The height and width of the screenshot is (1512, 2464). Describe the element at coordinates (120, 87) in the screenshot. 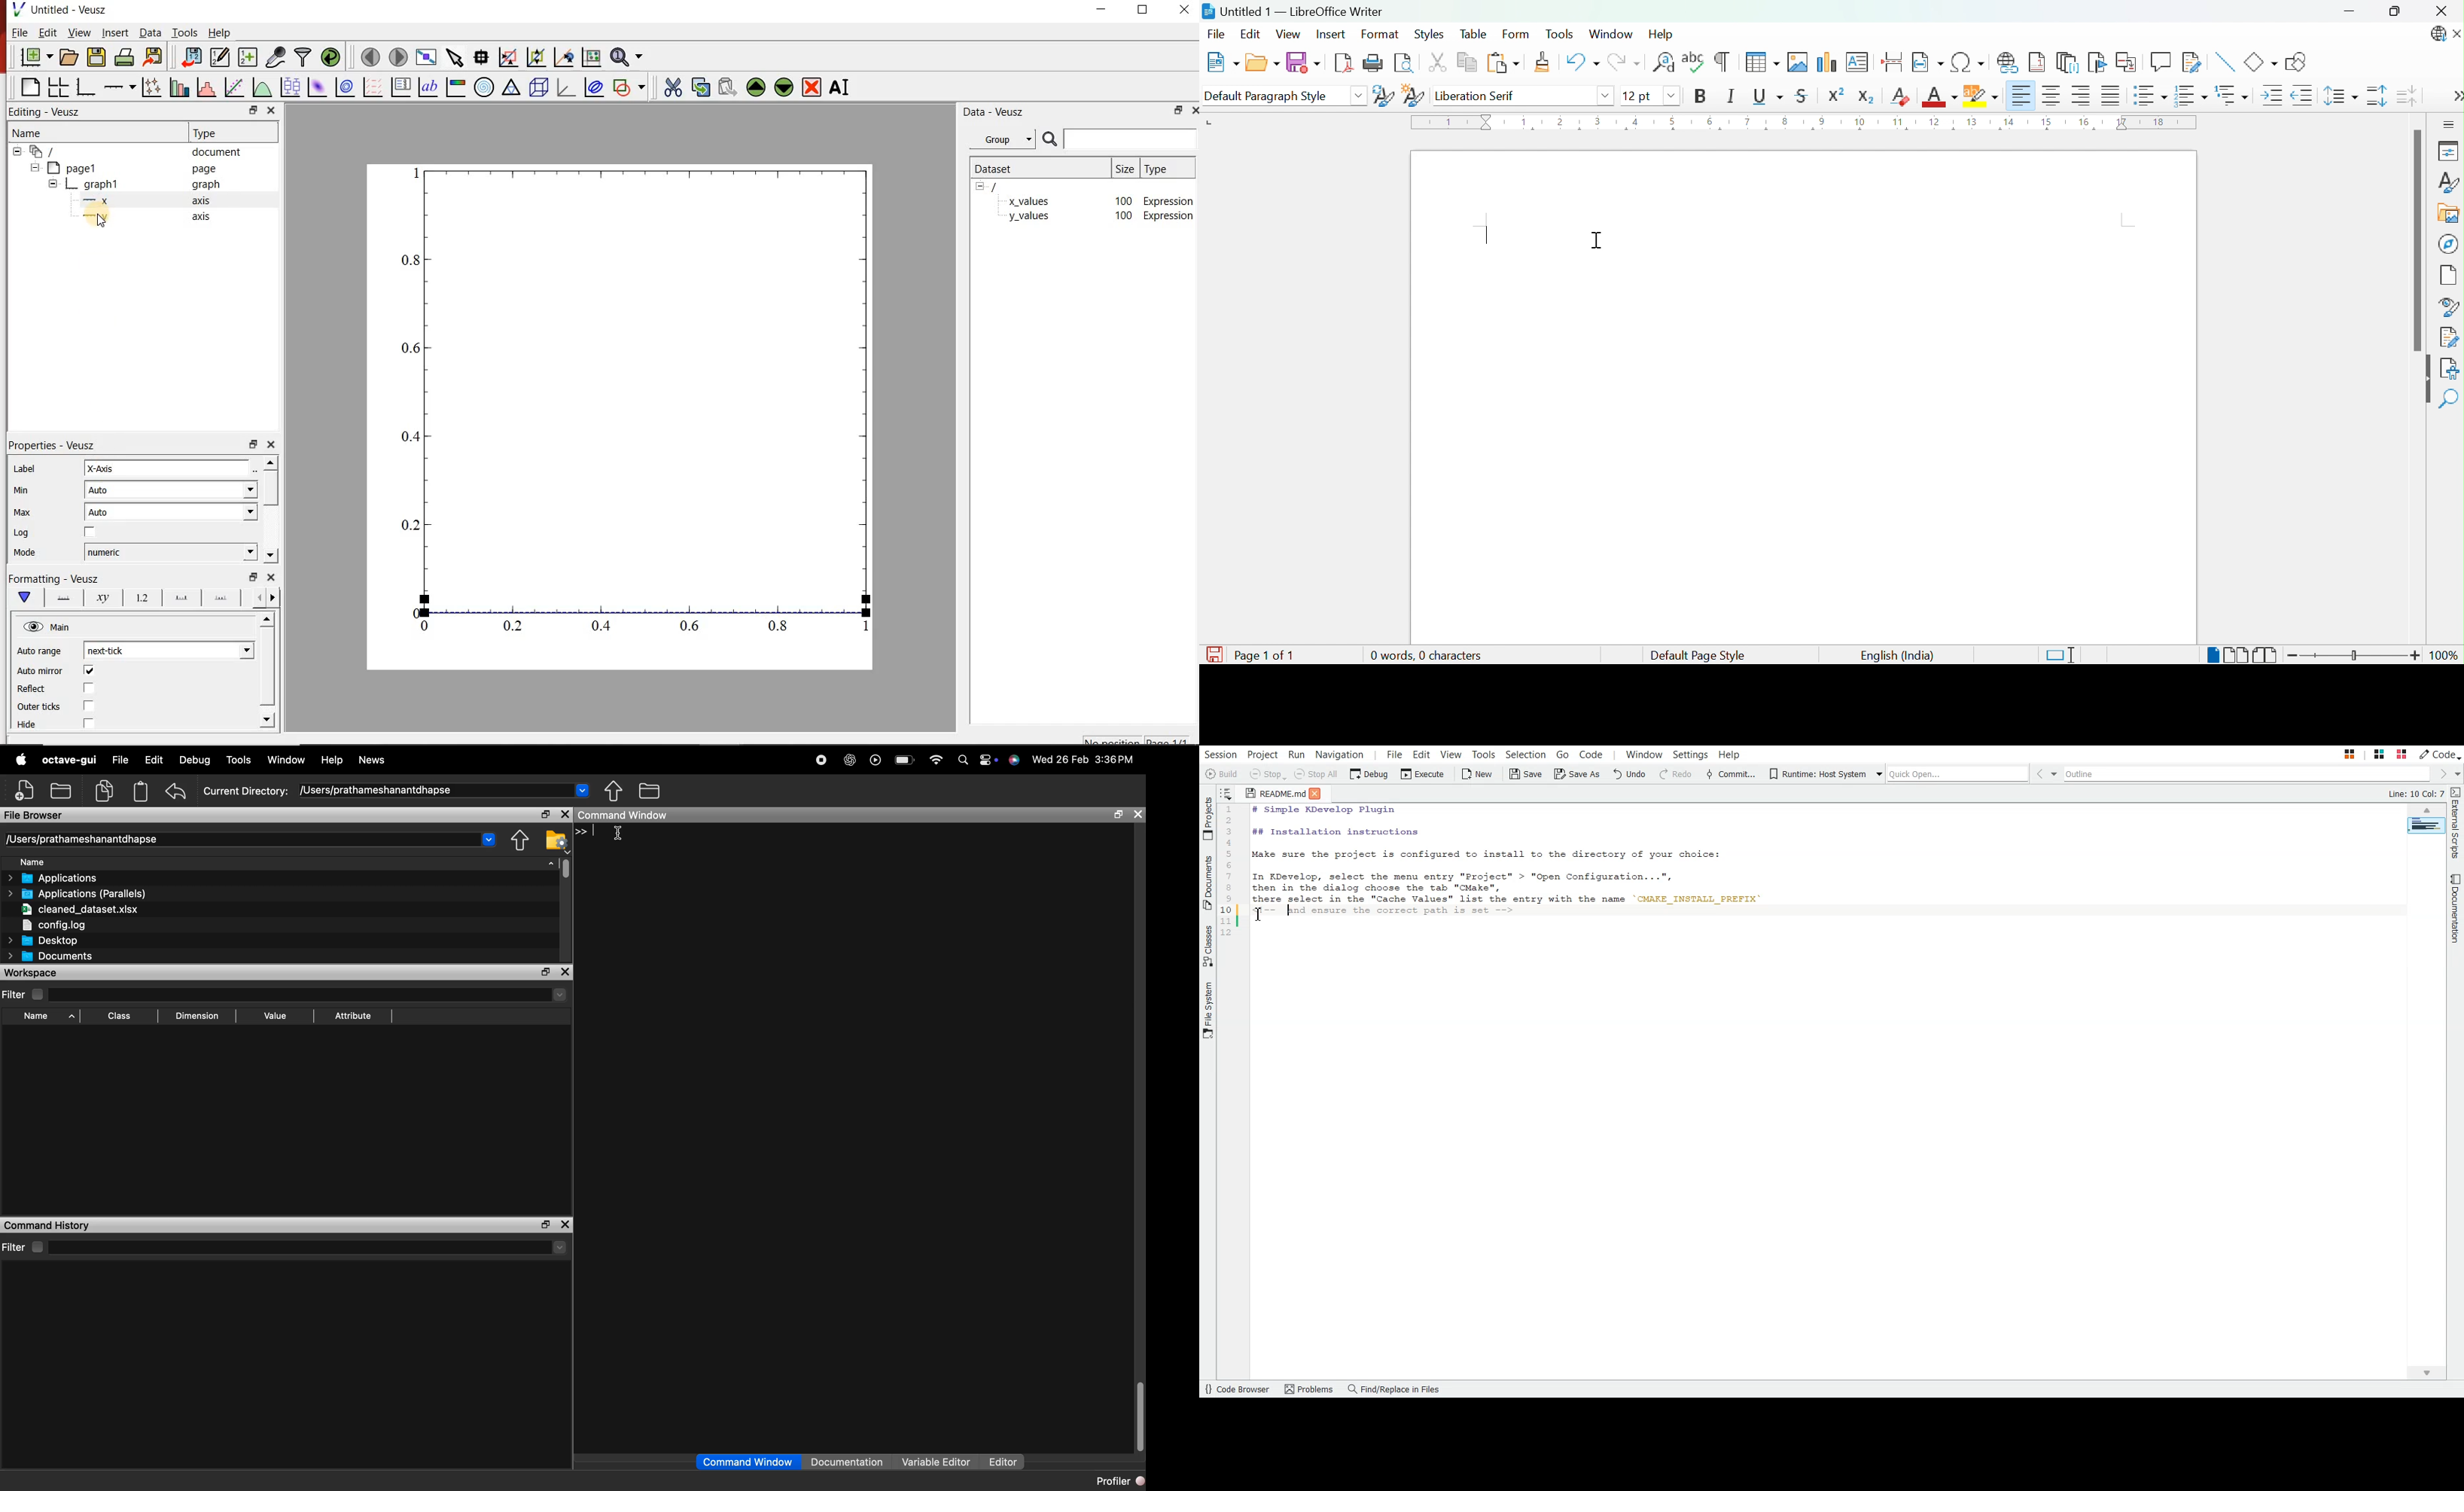

I see `add axis on the plot` at that location.